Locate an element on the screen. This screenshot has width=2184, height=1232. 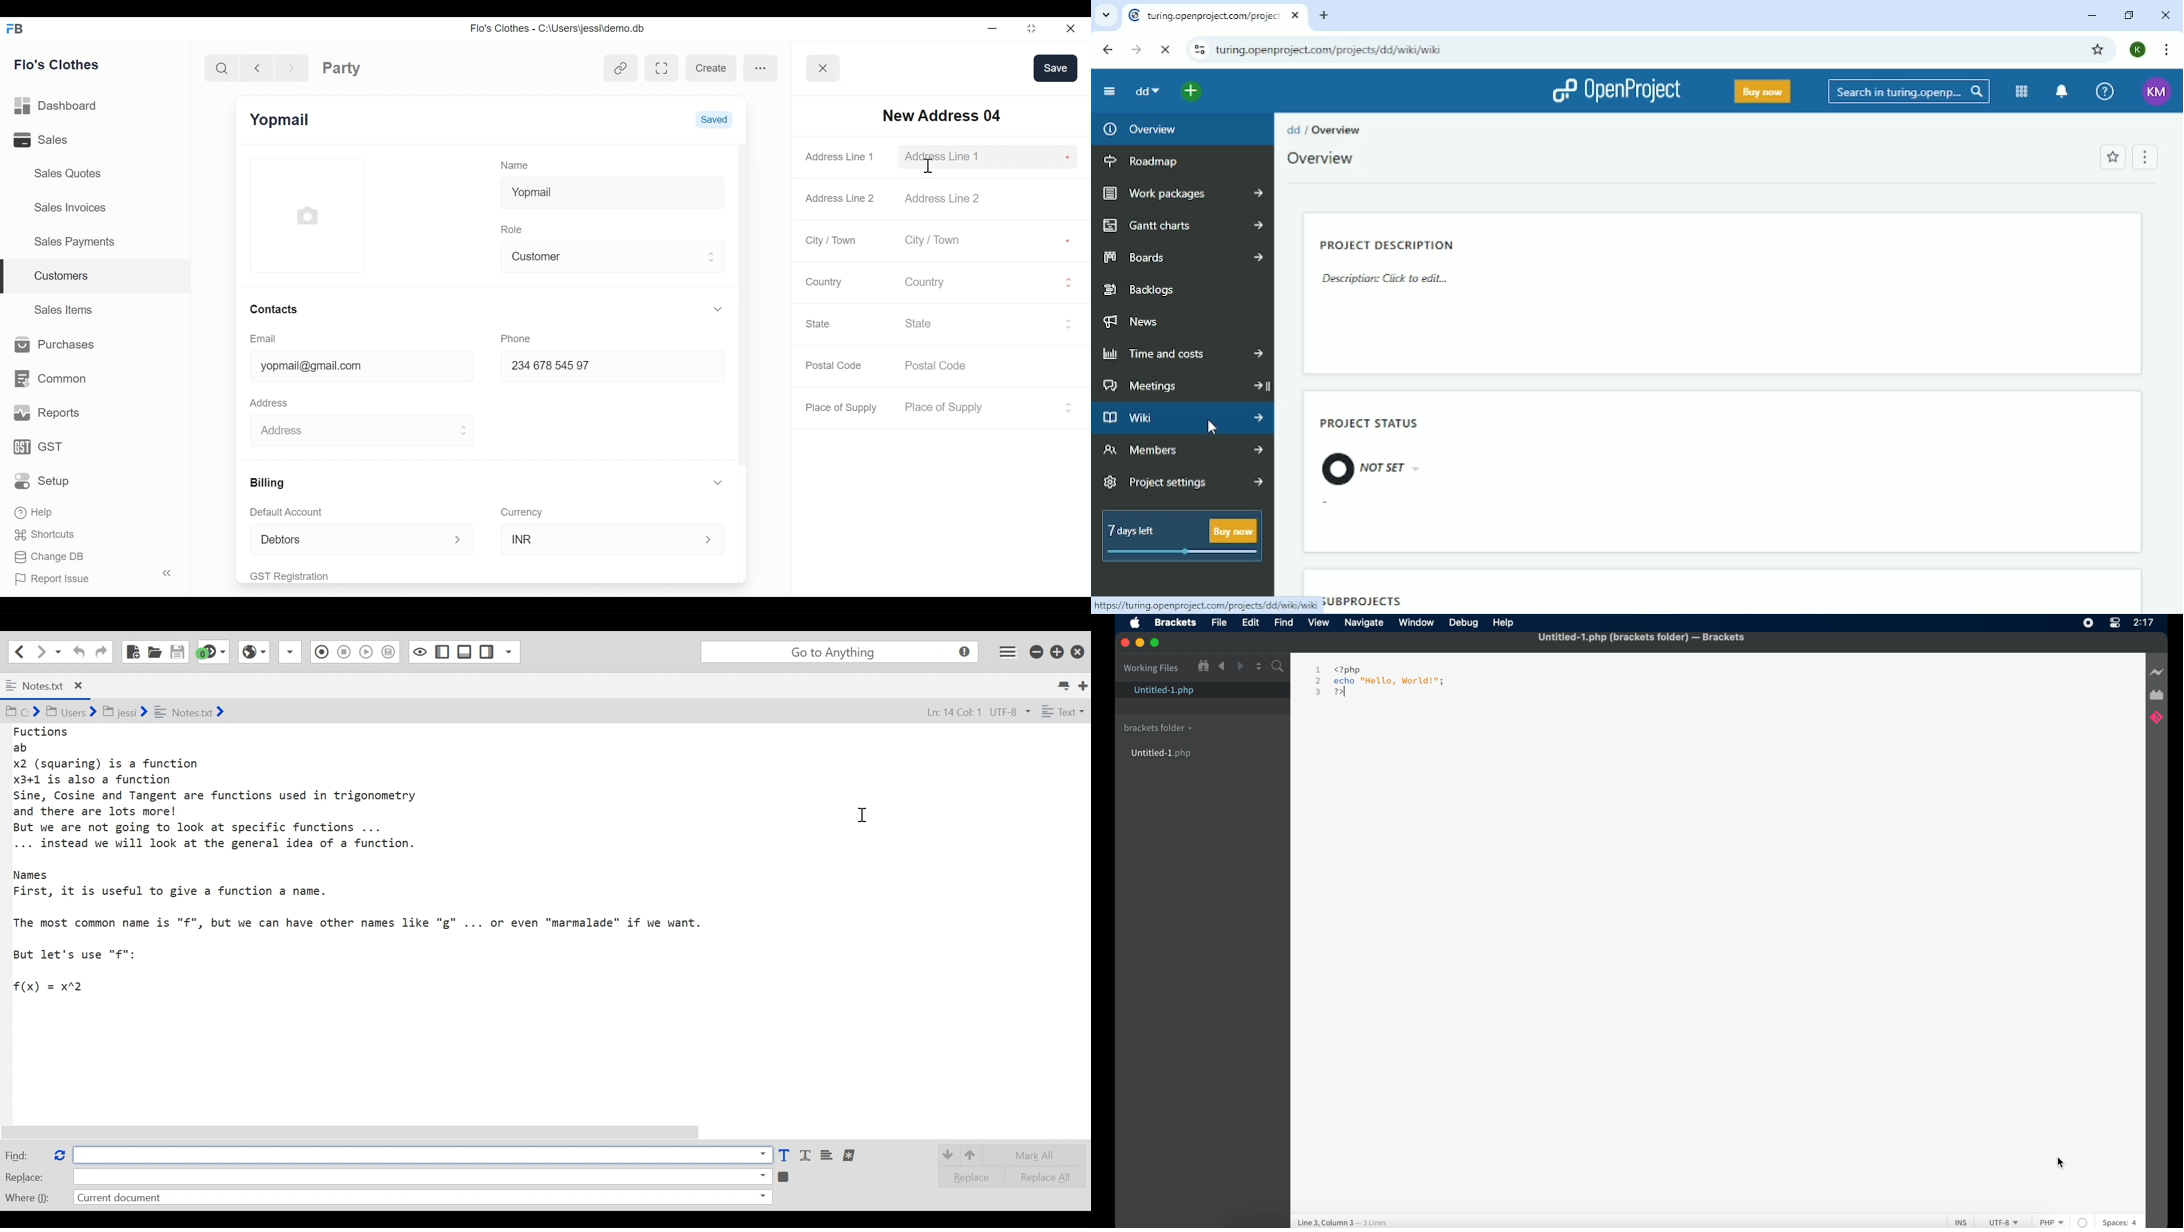
Expand is located at coordinates (463, 431).